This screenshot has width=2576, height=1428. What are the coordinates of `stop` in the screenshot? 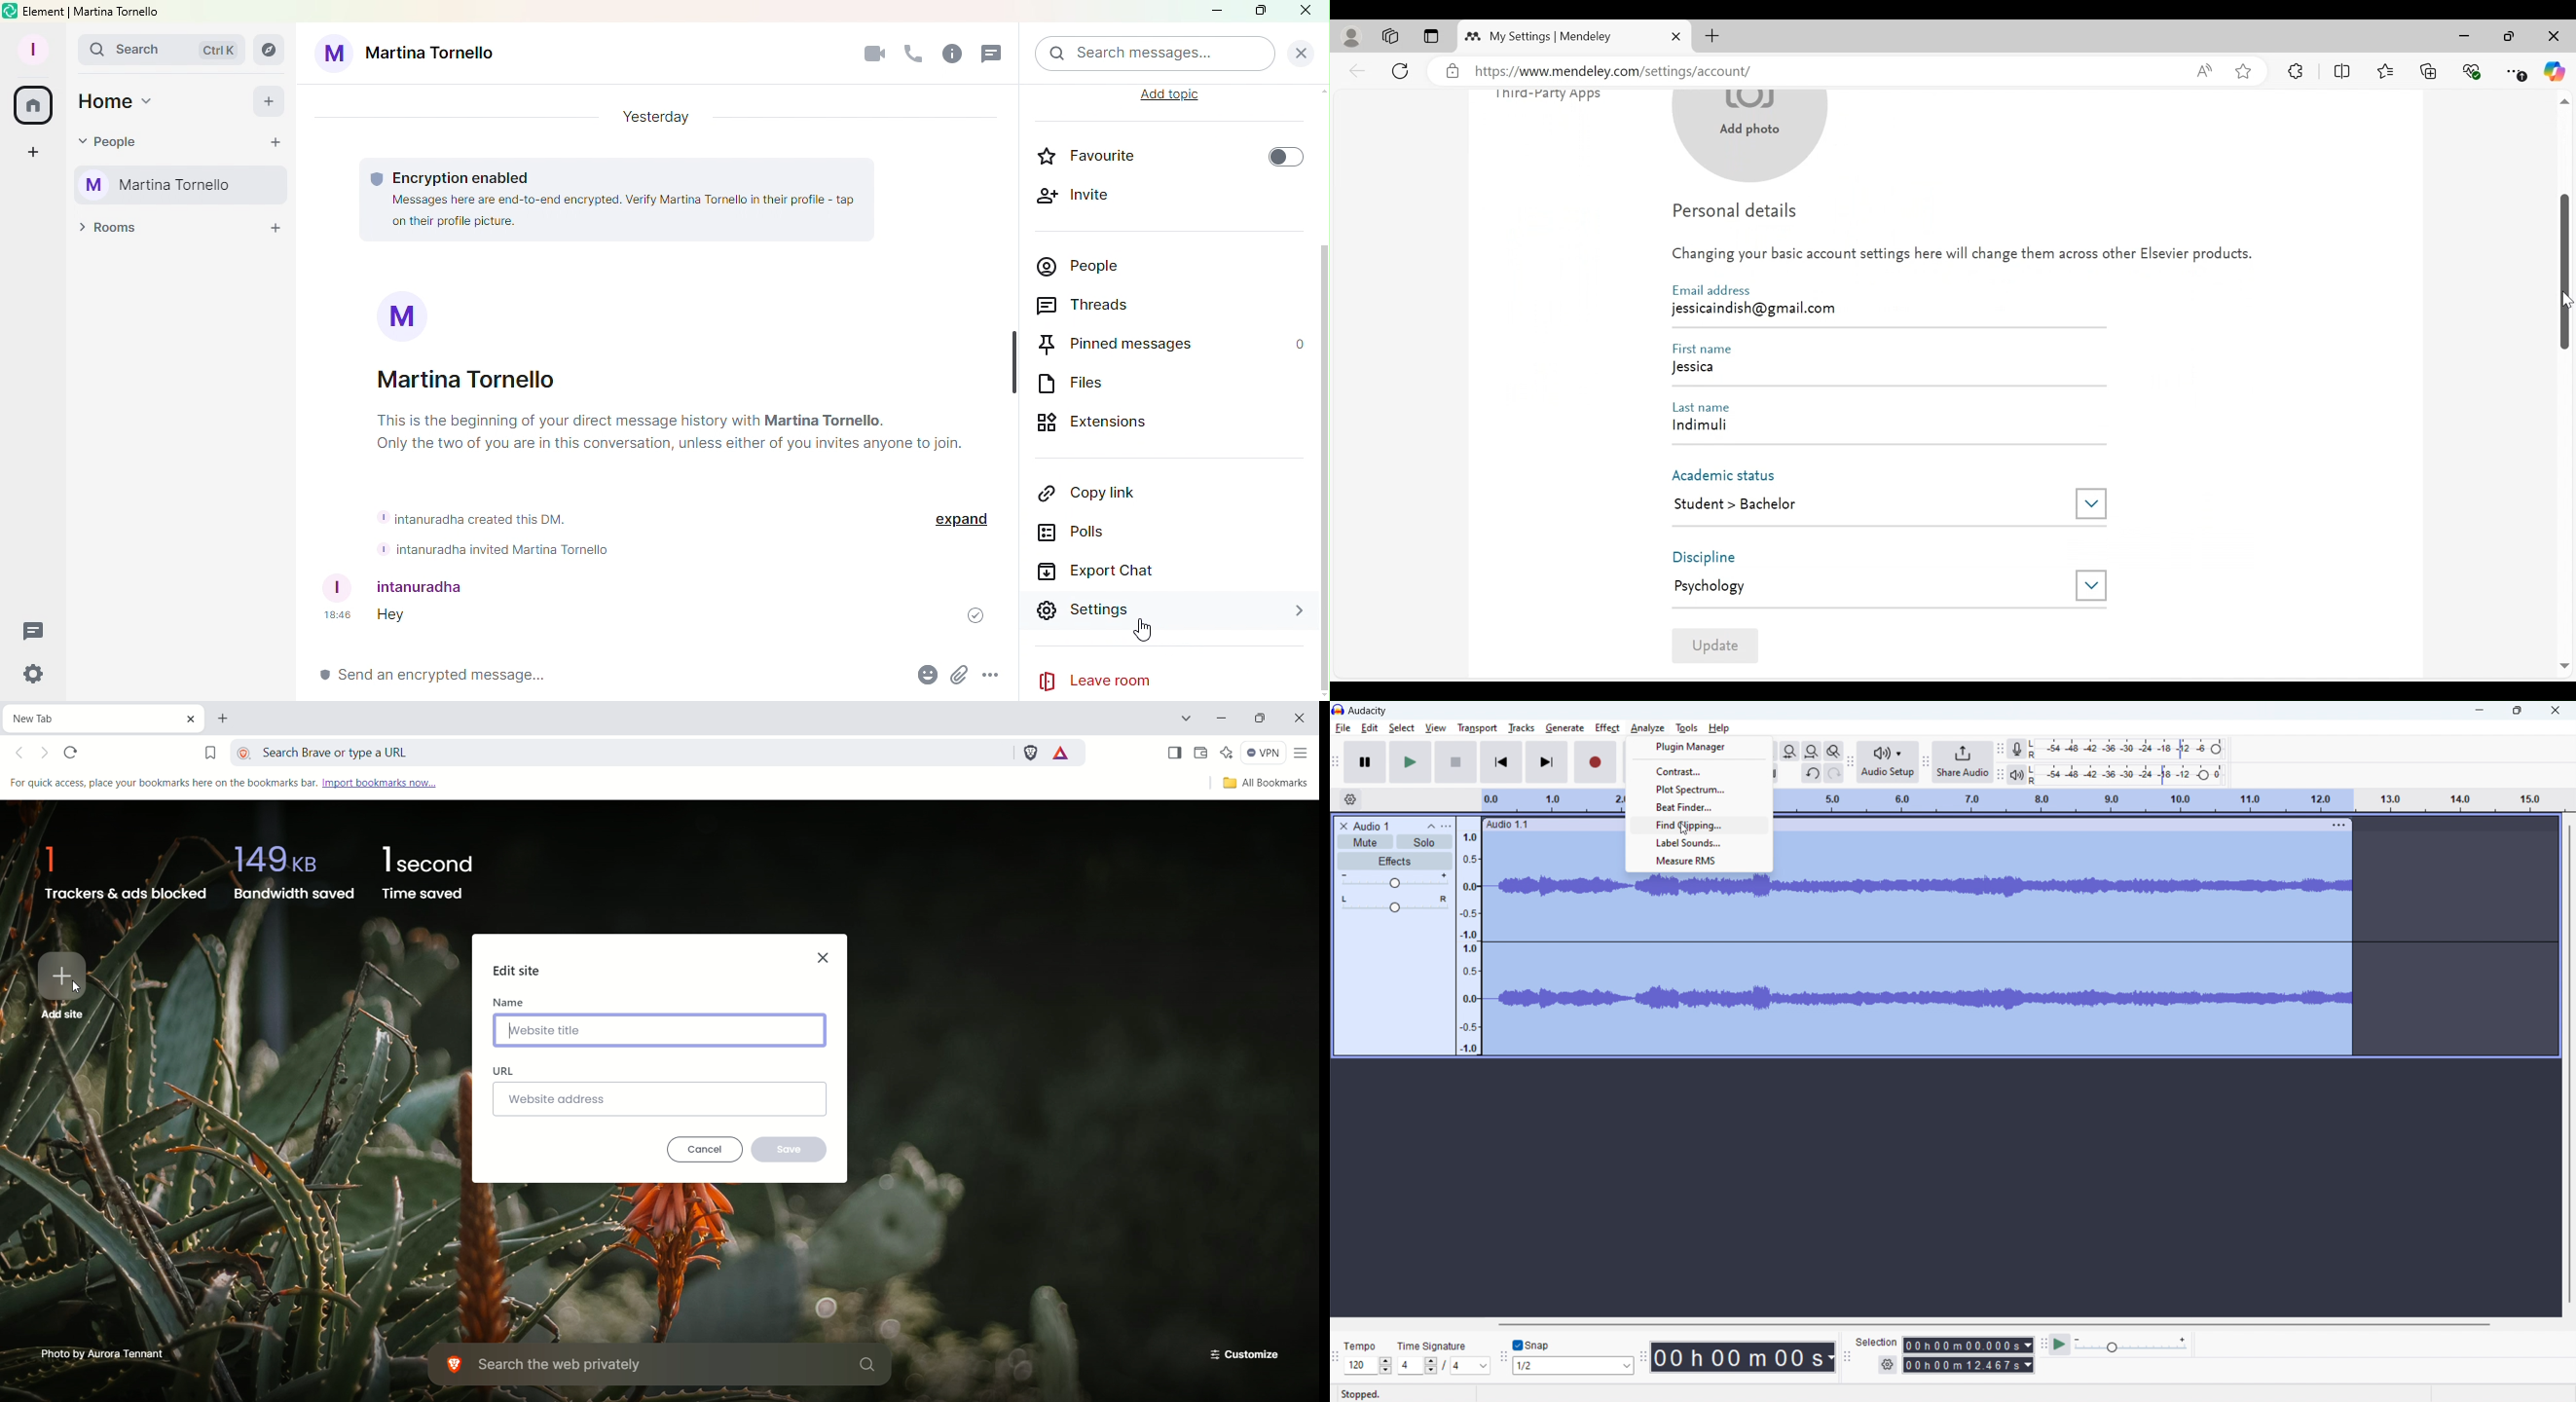 It's located at (1456, 762).